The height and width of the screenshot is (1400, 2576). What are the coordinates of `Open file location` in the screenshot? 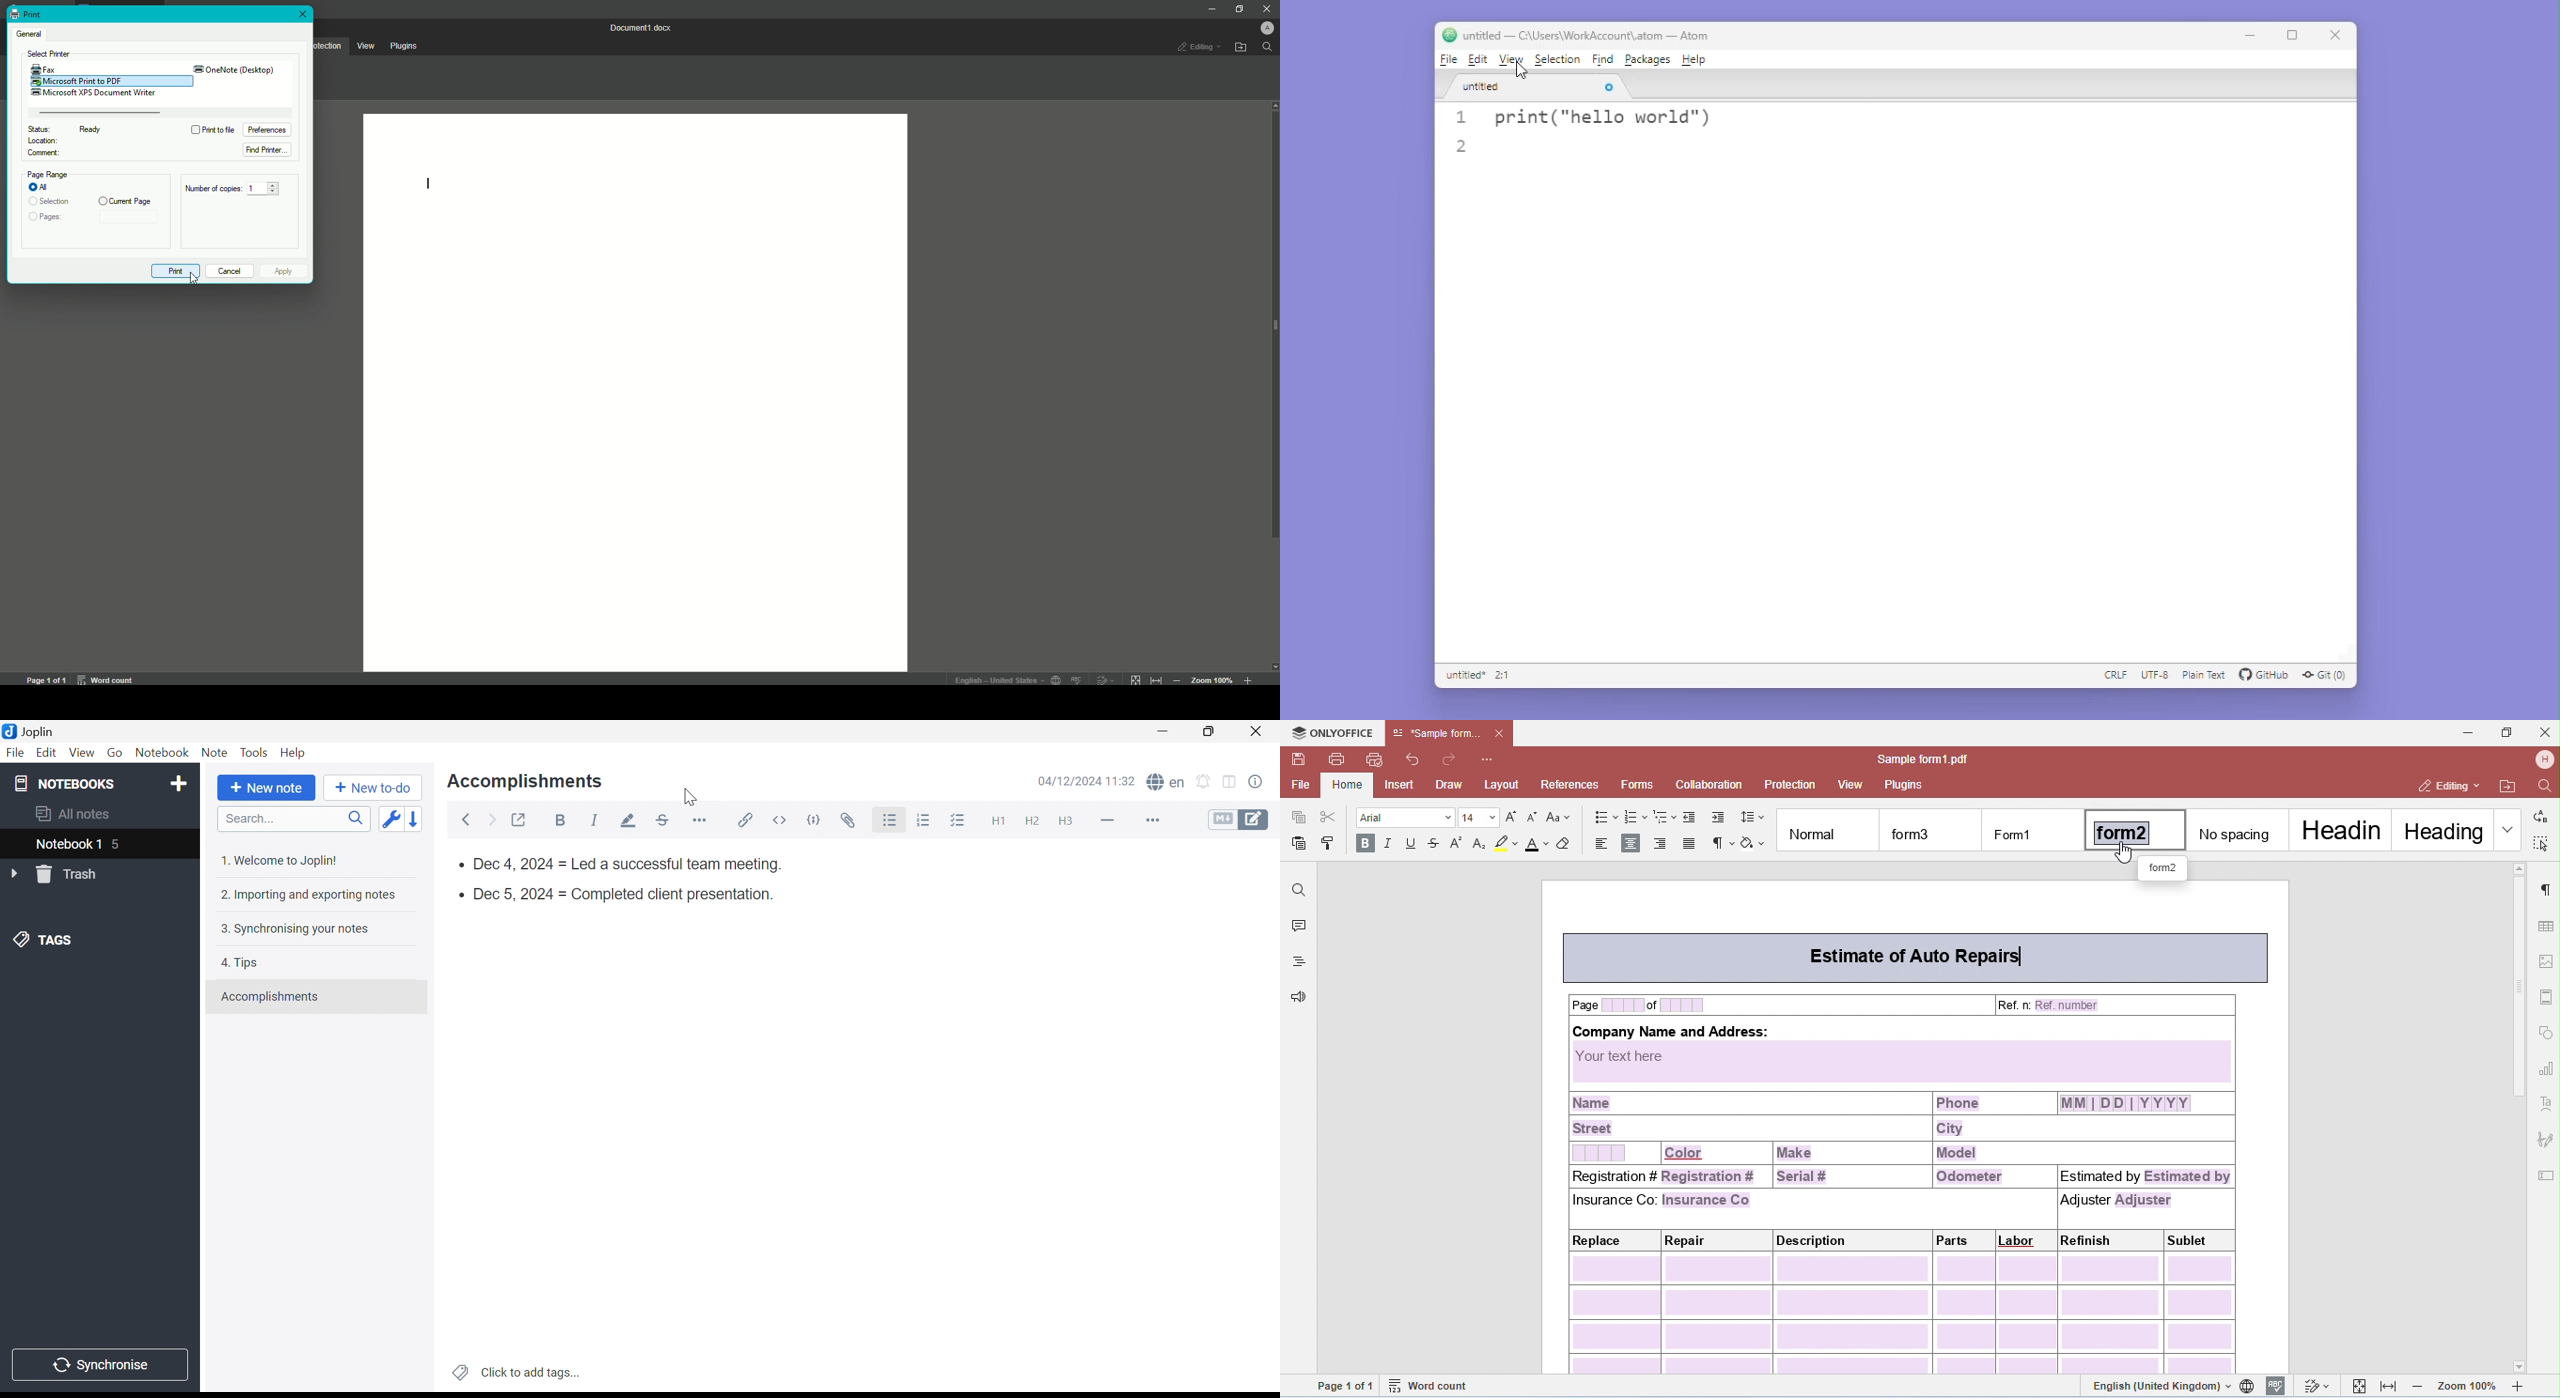 It's located at (1242, 47).